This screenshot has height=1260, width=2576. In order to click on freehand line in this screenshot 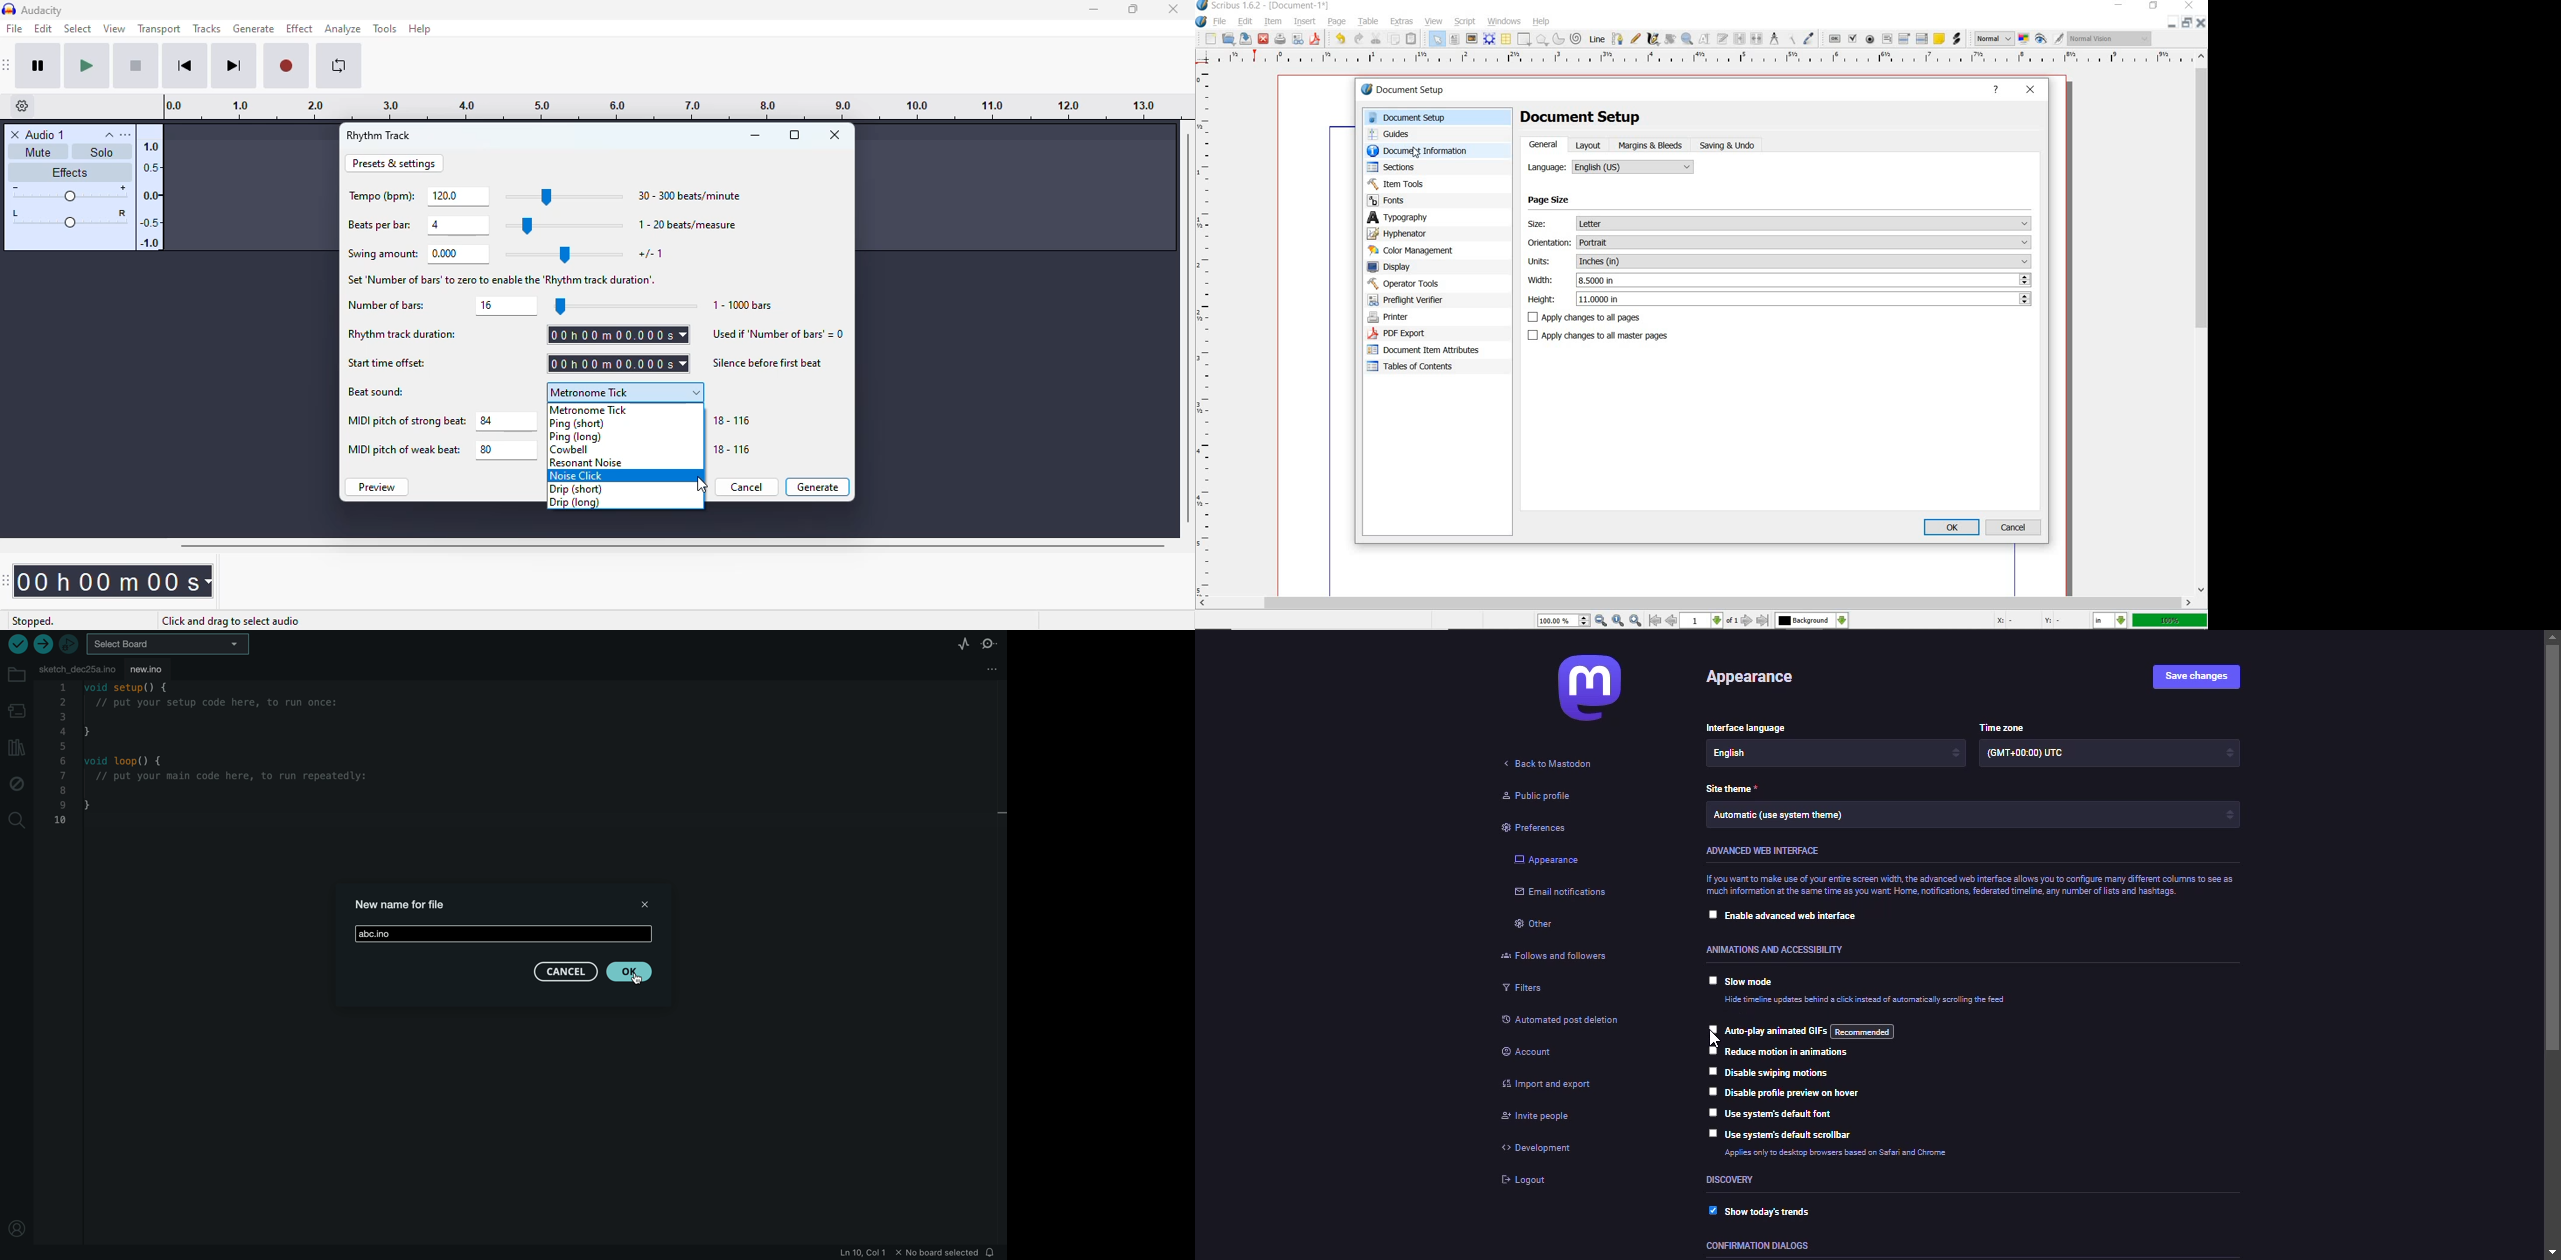, I will do `click(1635, 38)`.